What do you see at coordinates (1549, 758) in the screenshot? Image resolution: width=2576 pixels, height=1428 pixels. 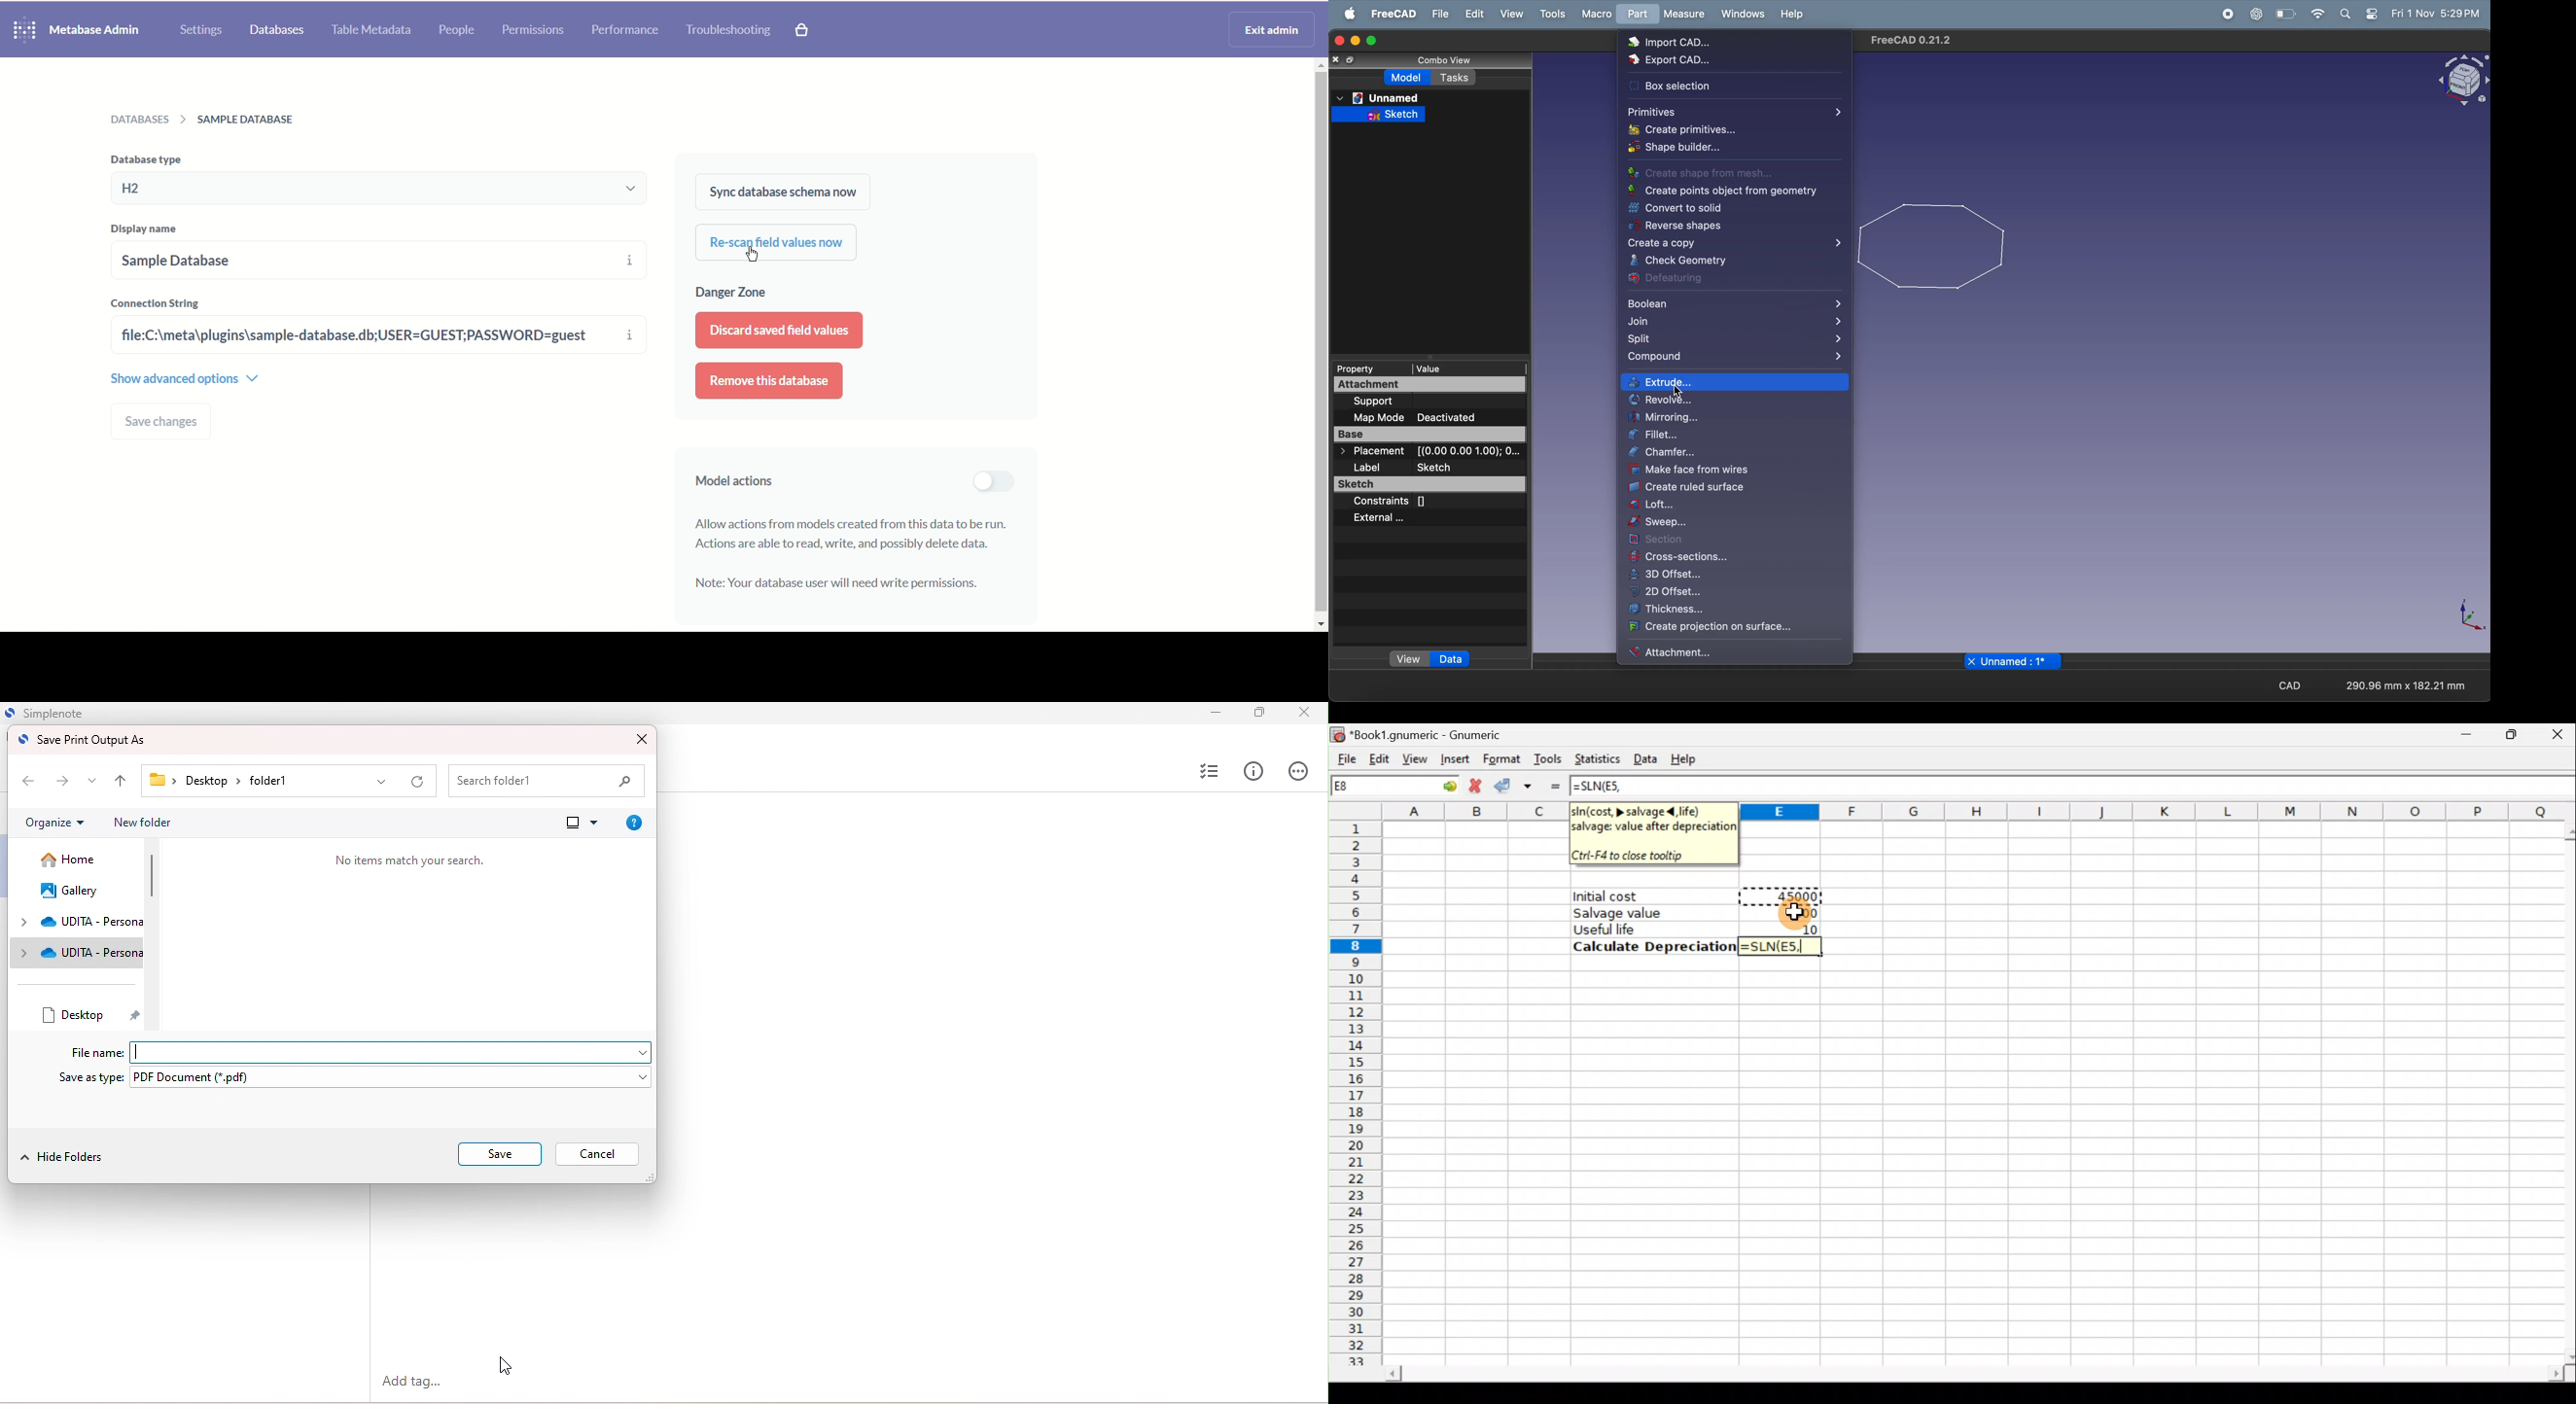 I see `Tools` at bounding box center [1549, 758].